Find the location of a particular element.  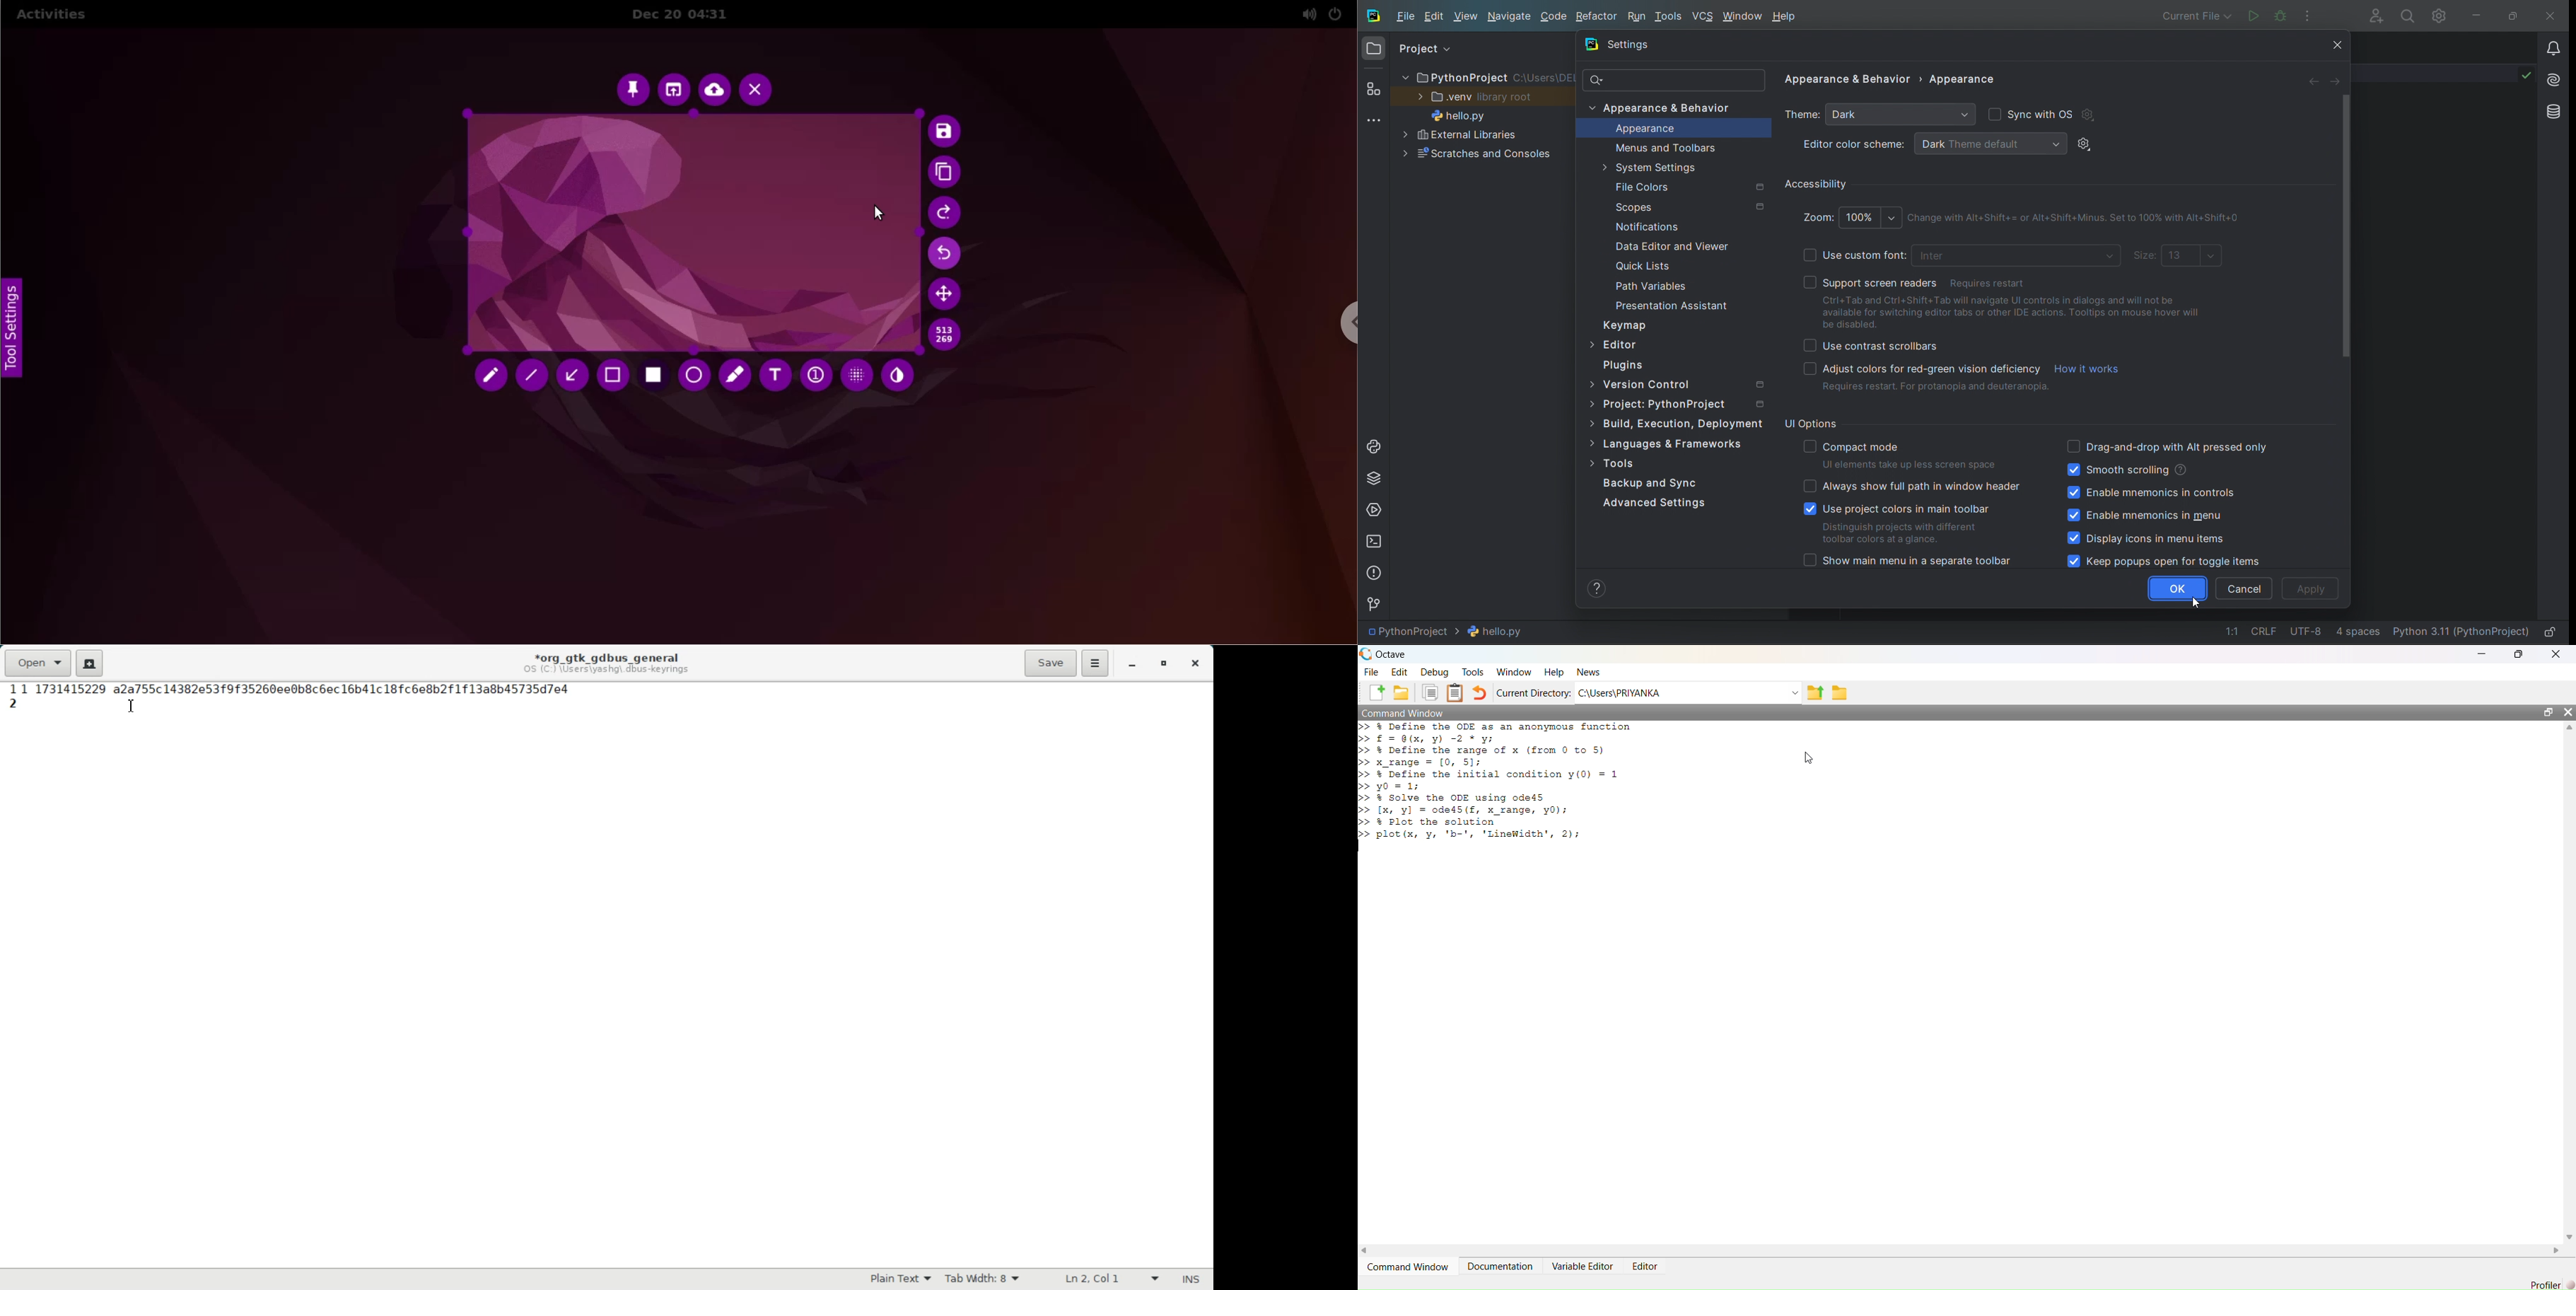

tools is located at coordinates (1676, 463).